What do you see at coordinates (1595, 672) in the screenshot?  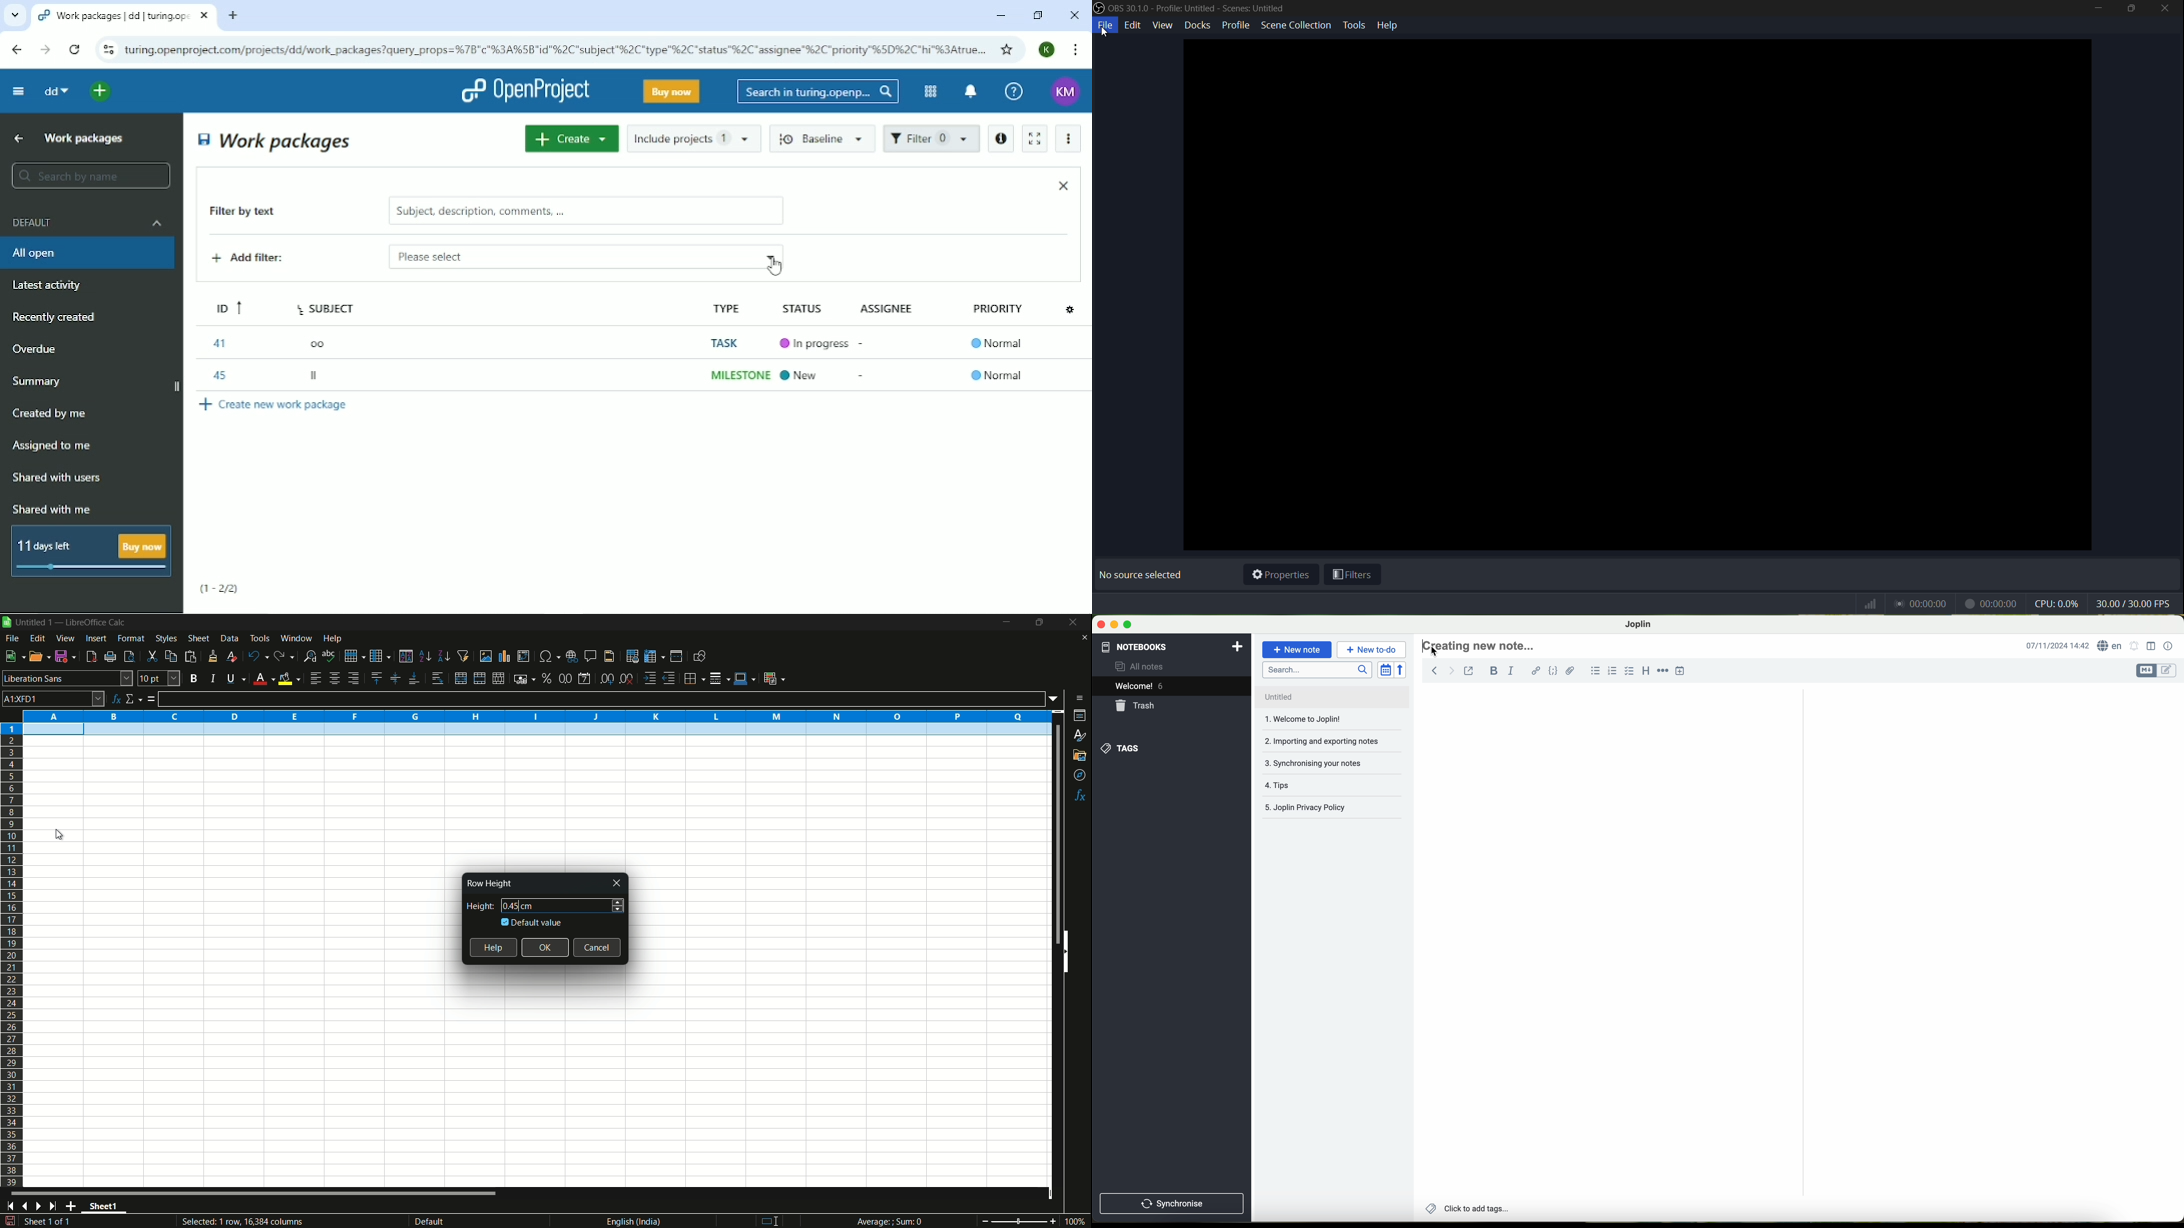 I see `bulleted list` at bounding box center [1595, 672].